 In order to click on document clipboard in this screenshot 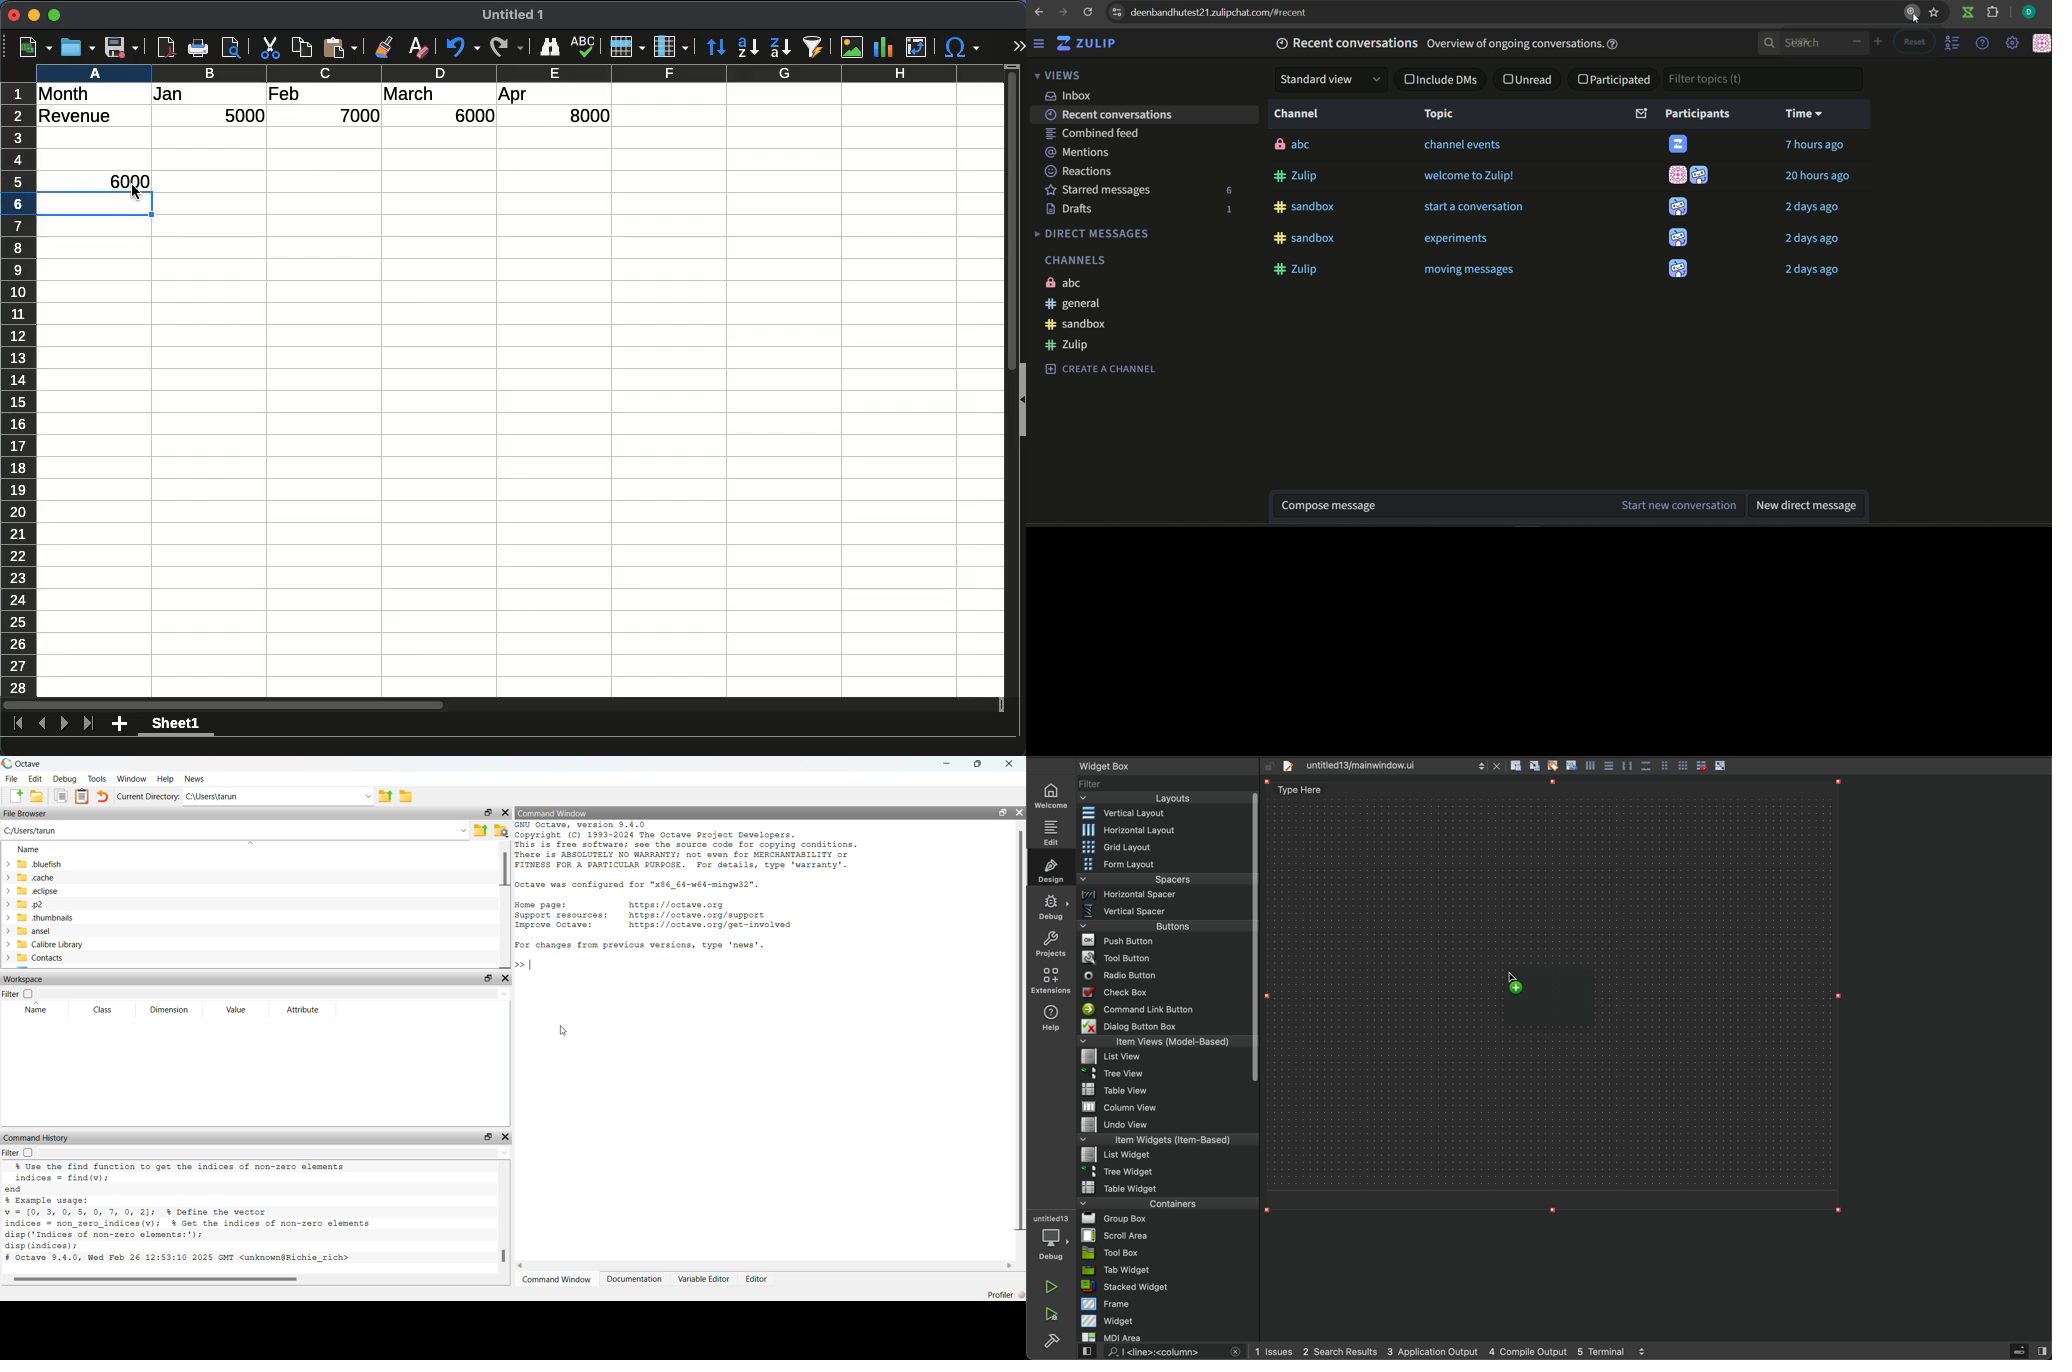, I will do `click(83, 797)`.